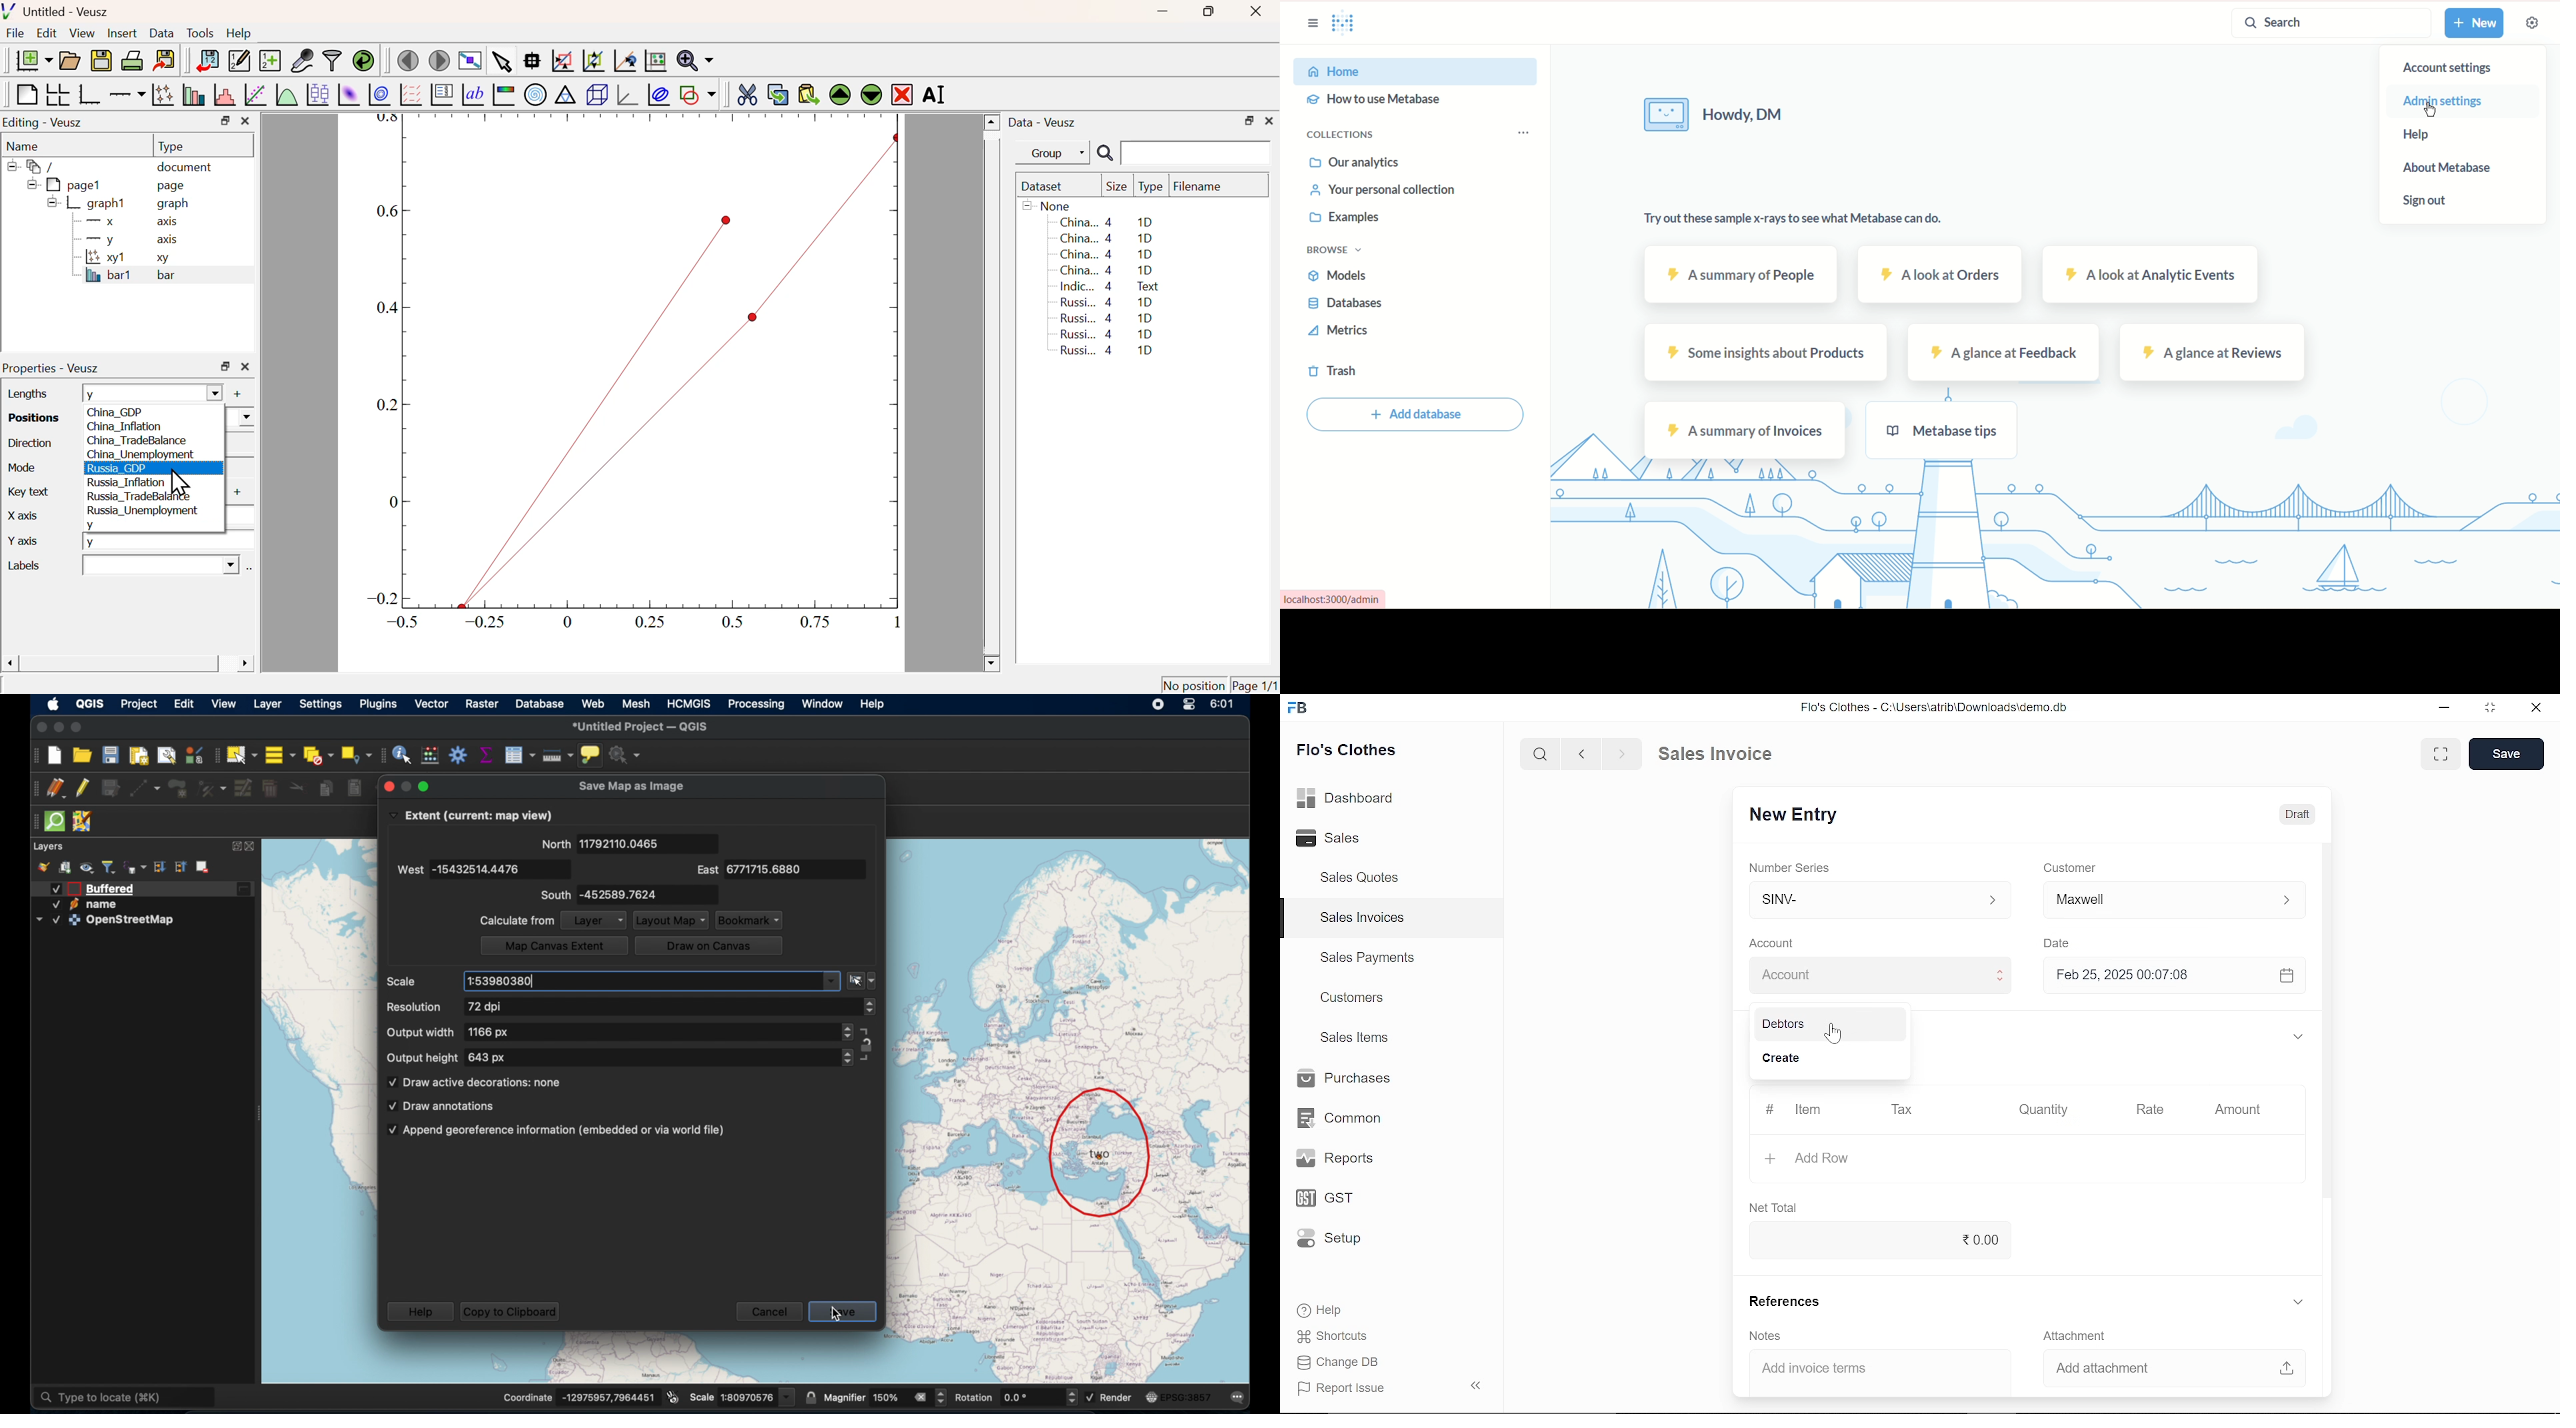 Image resolution: width=2576 pixels, height=1428 pixels. What do you see at coordinates (1931, 707) in the screenshot?
I see `Flo's Clothes - G:AUserslatribiDownloadsidemo.do` at bounding box center [1931, 707].